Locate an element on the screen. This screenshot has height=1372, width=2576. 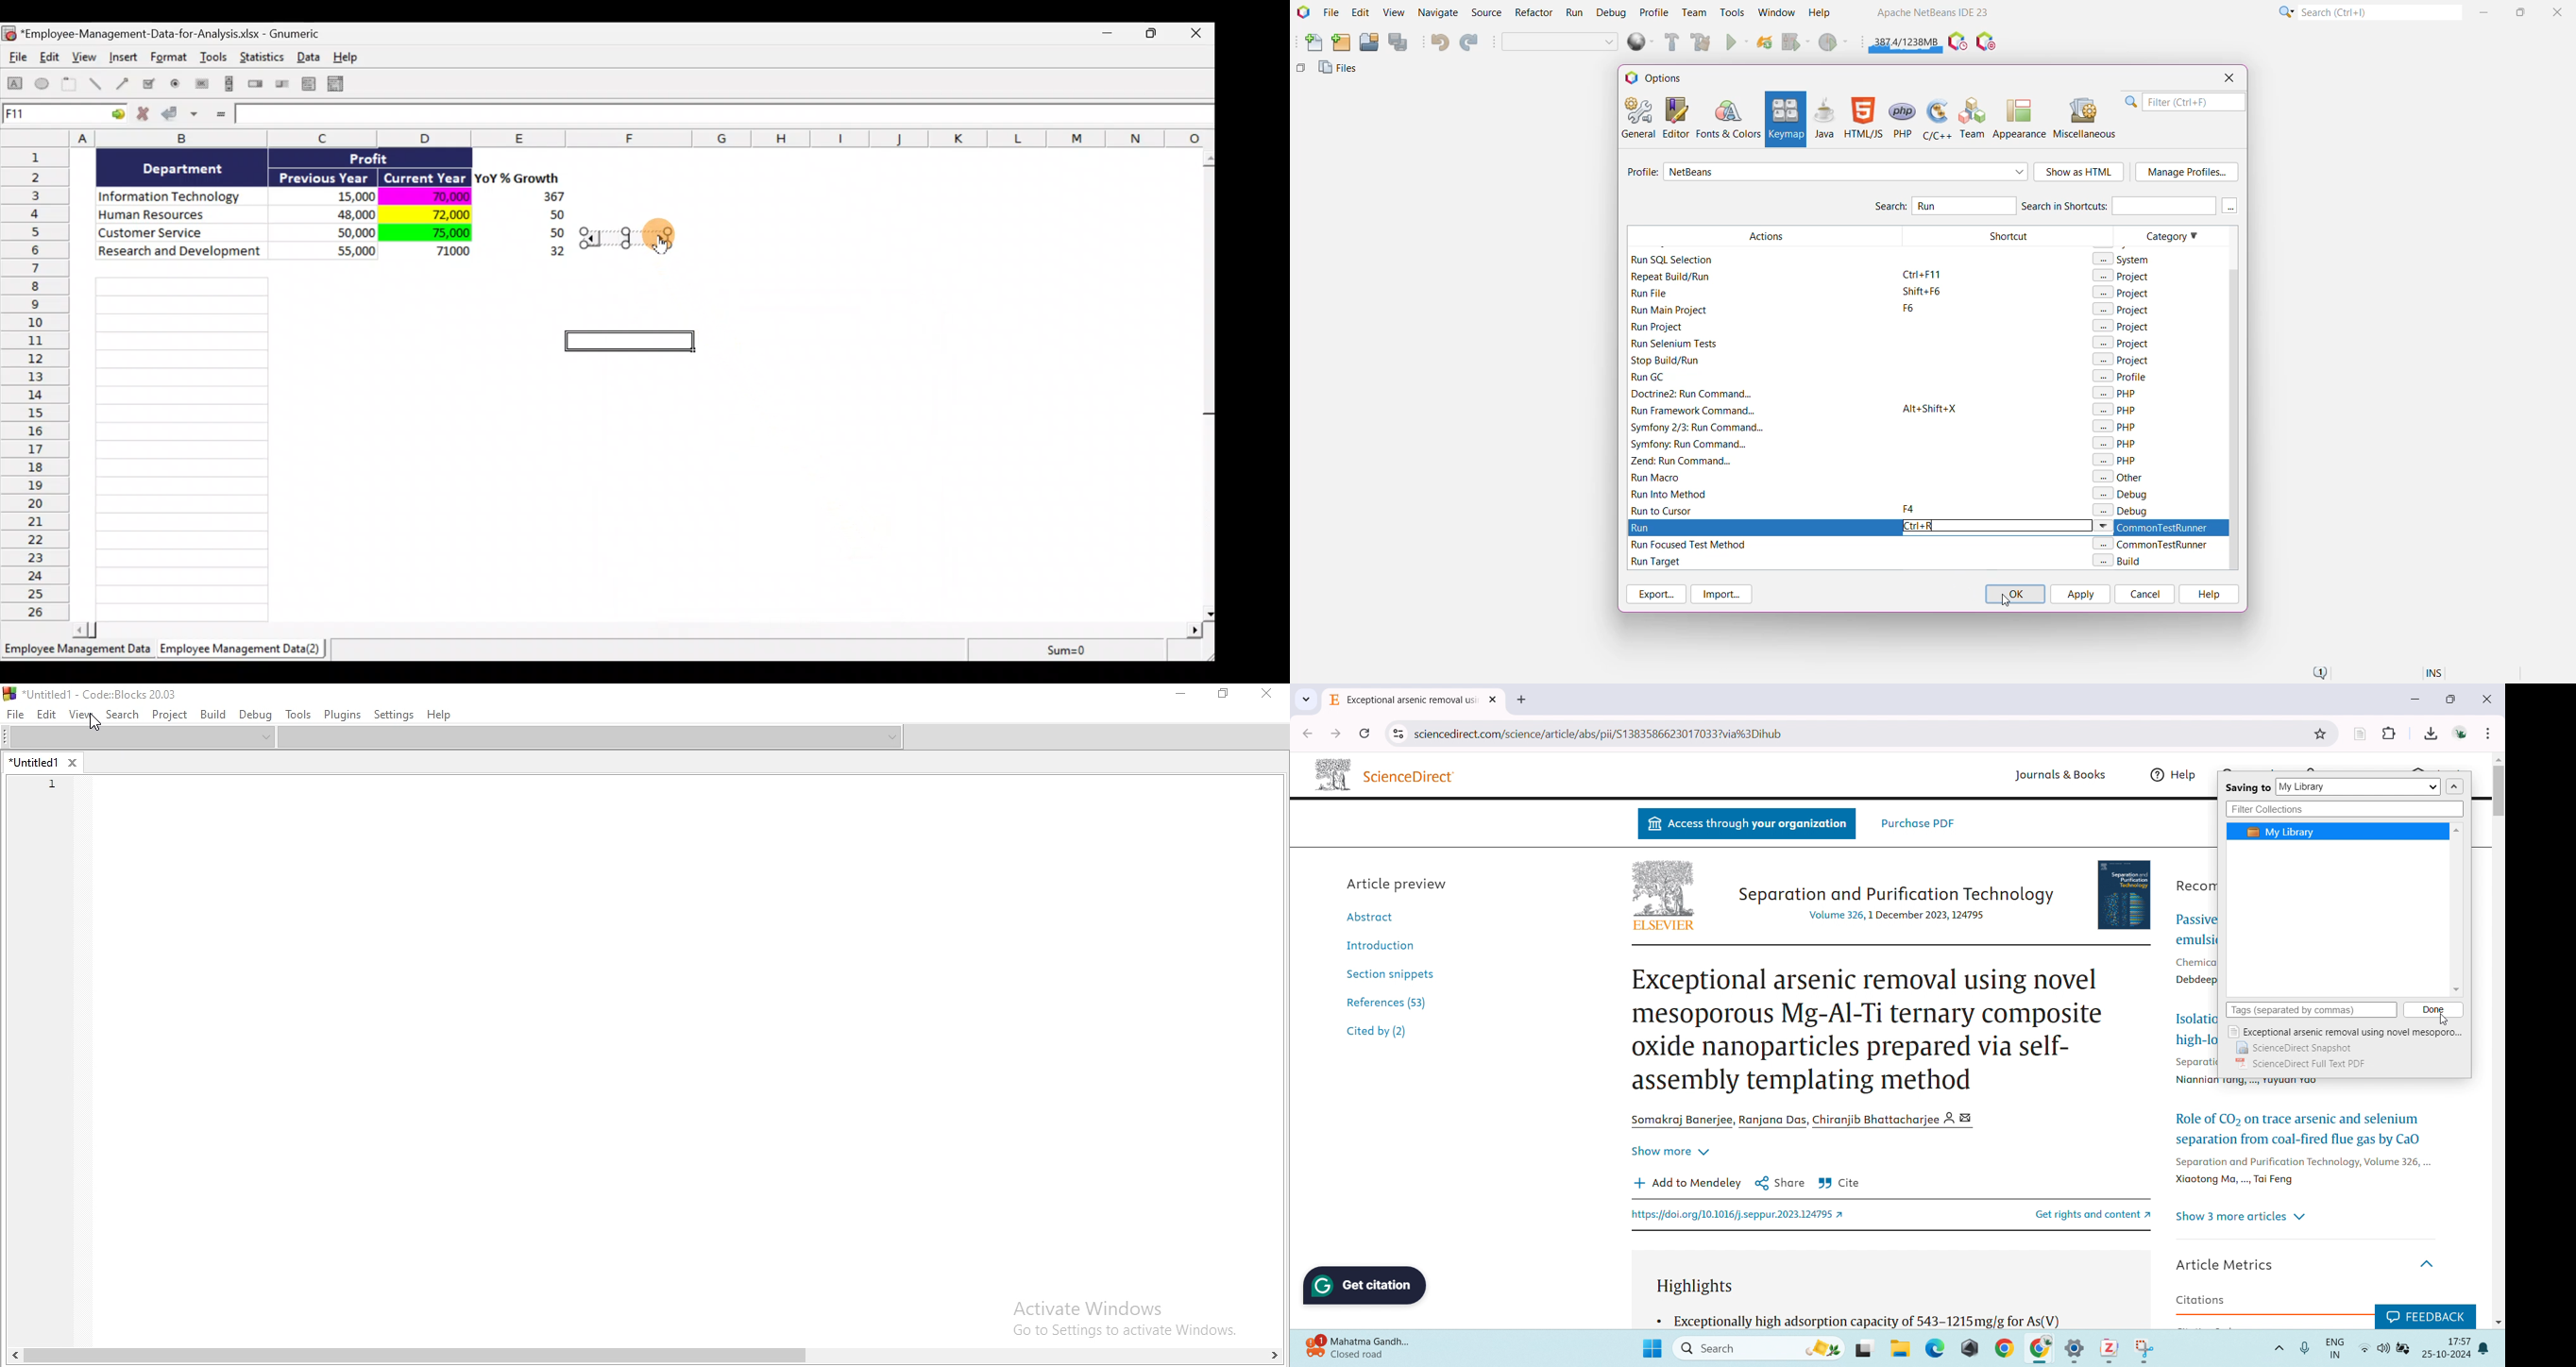
scrollbar is located at coordinates (2497, 798).